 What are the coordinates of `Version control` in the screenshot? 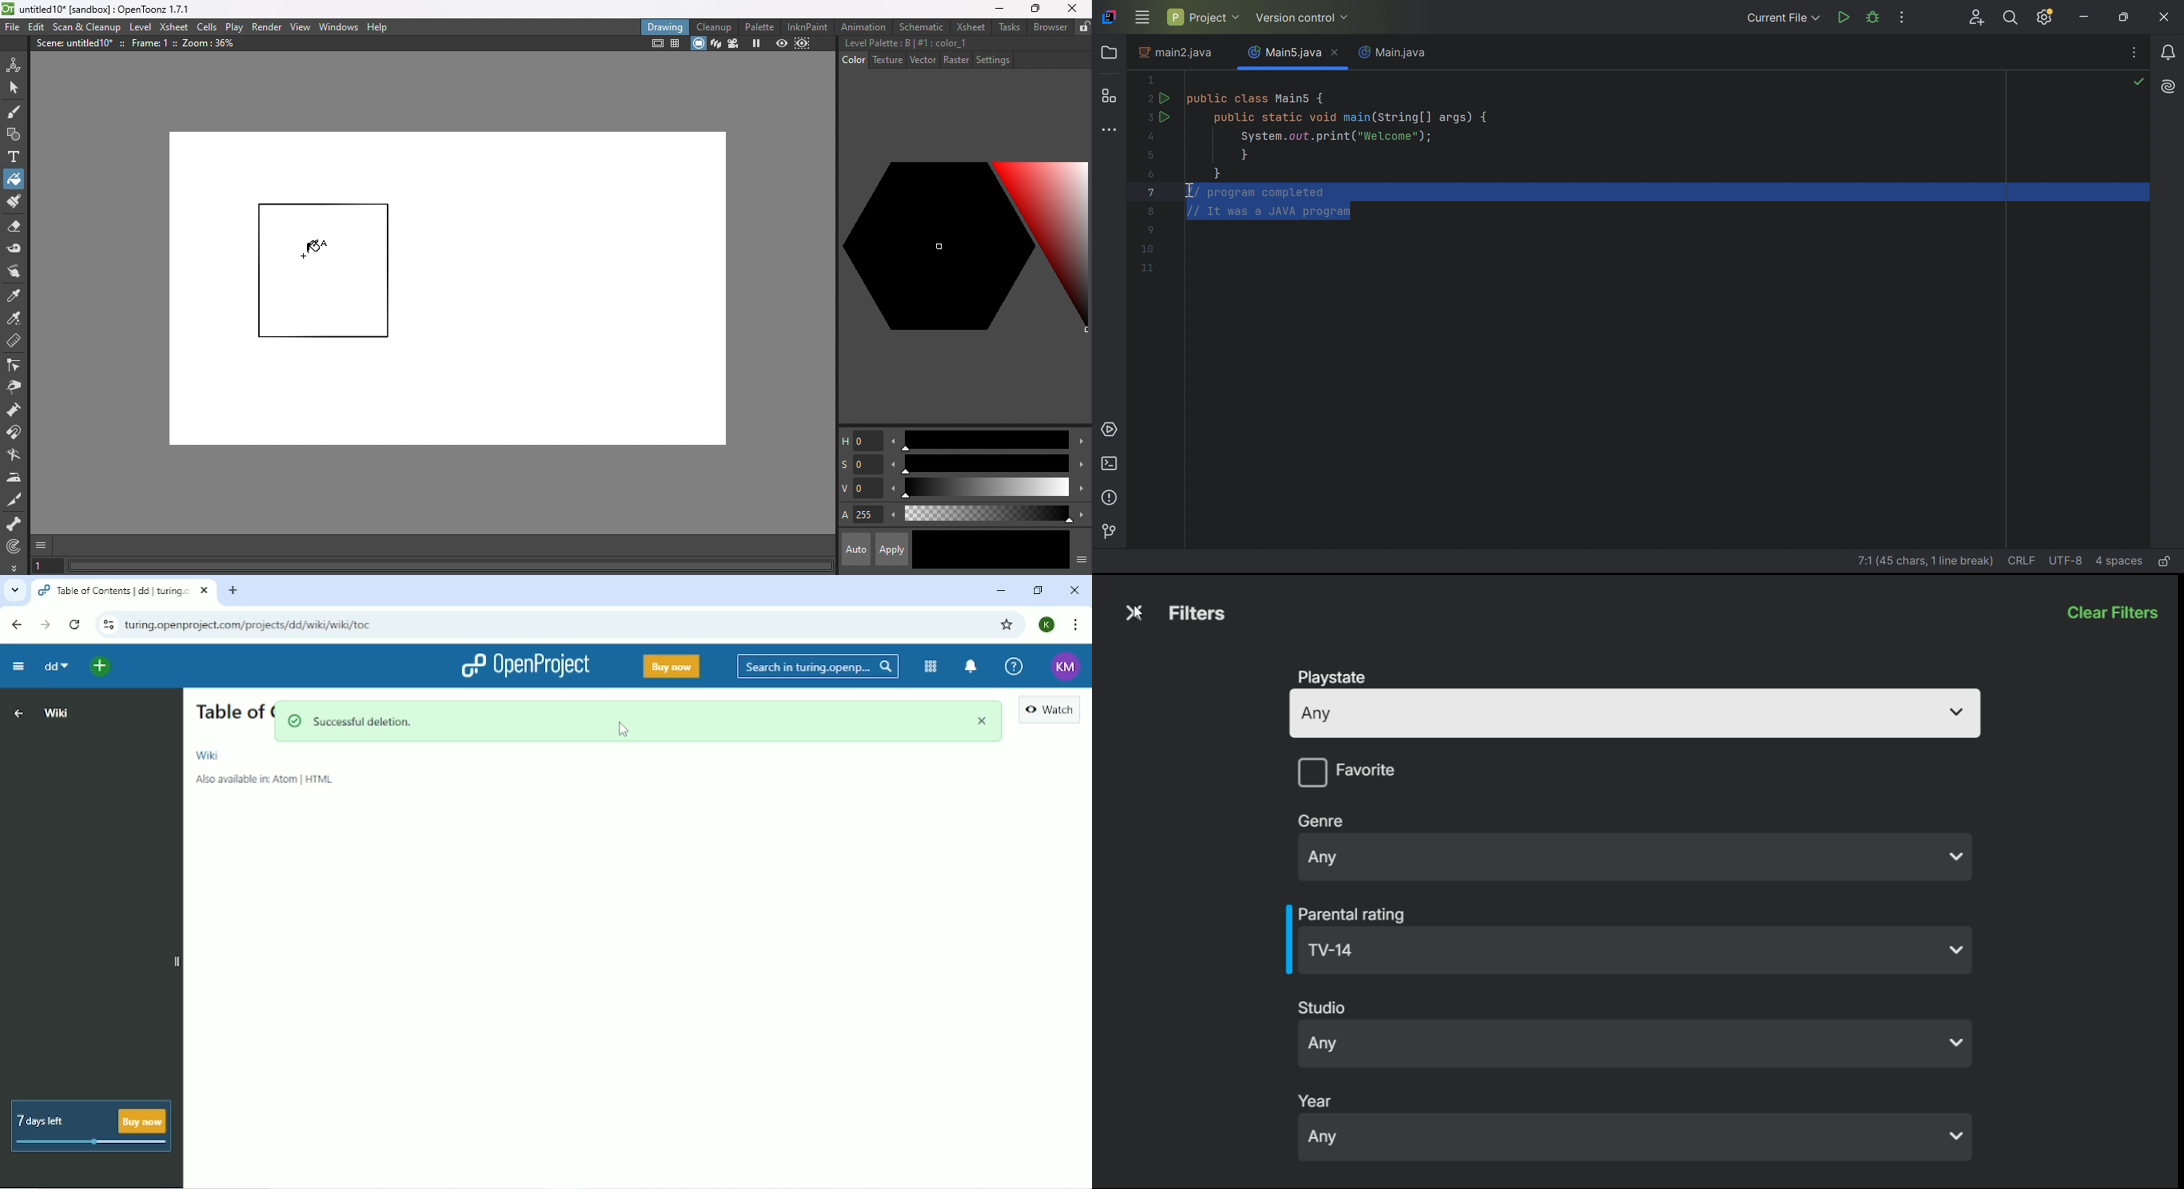 It's located at (1304, 18).